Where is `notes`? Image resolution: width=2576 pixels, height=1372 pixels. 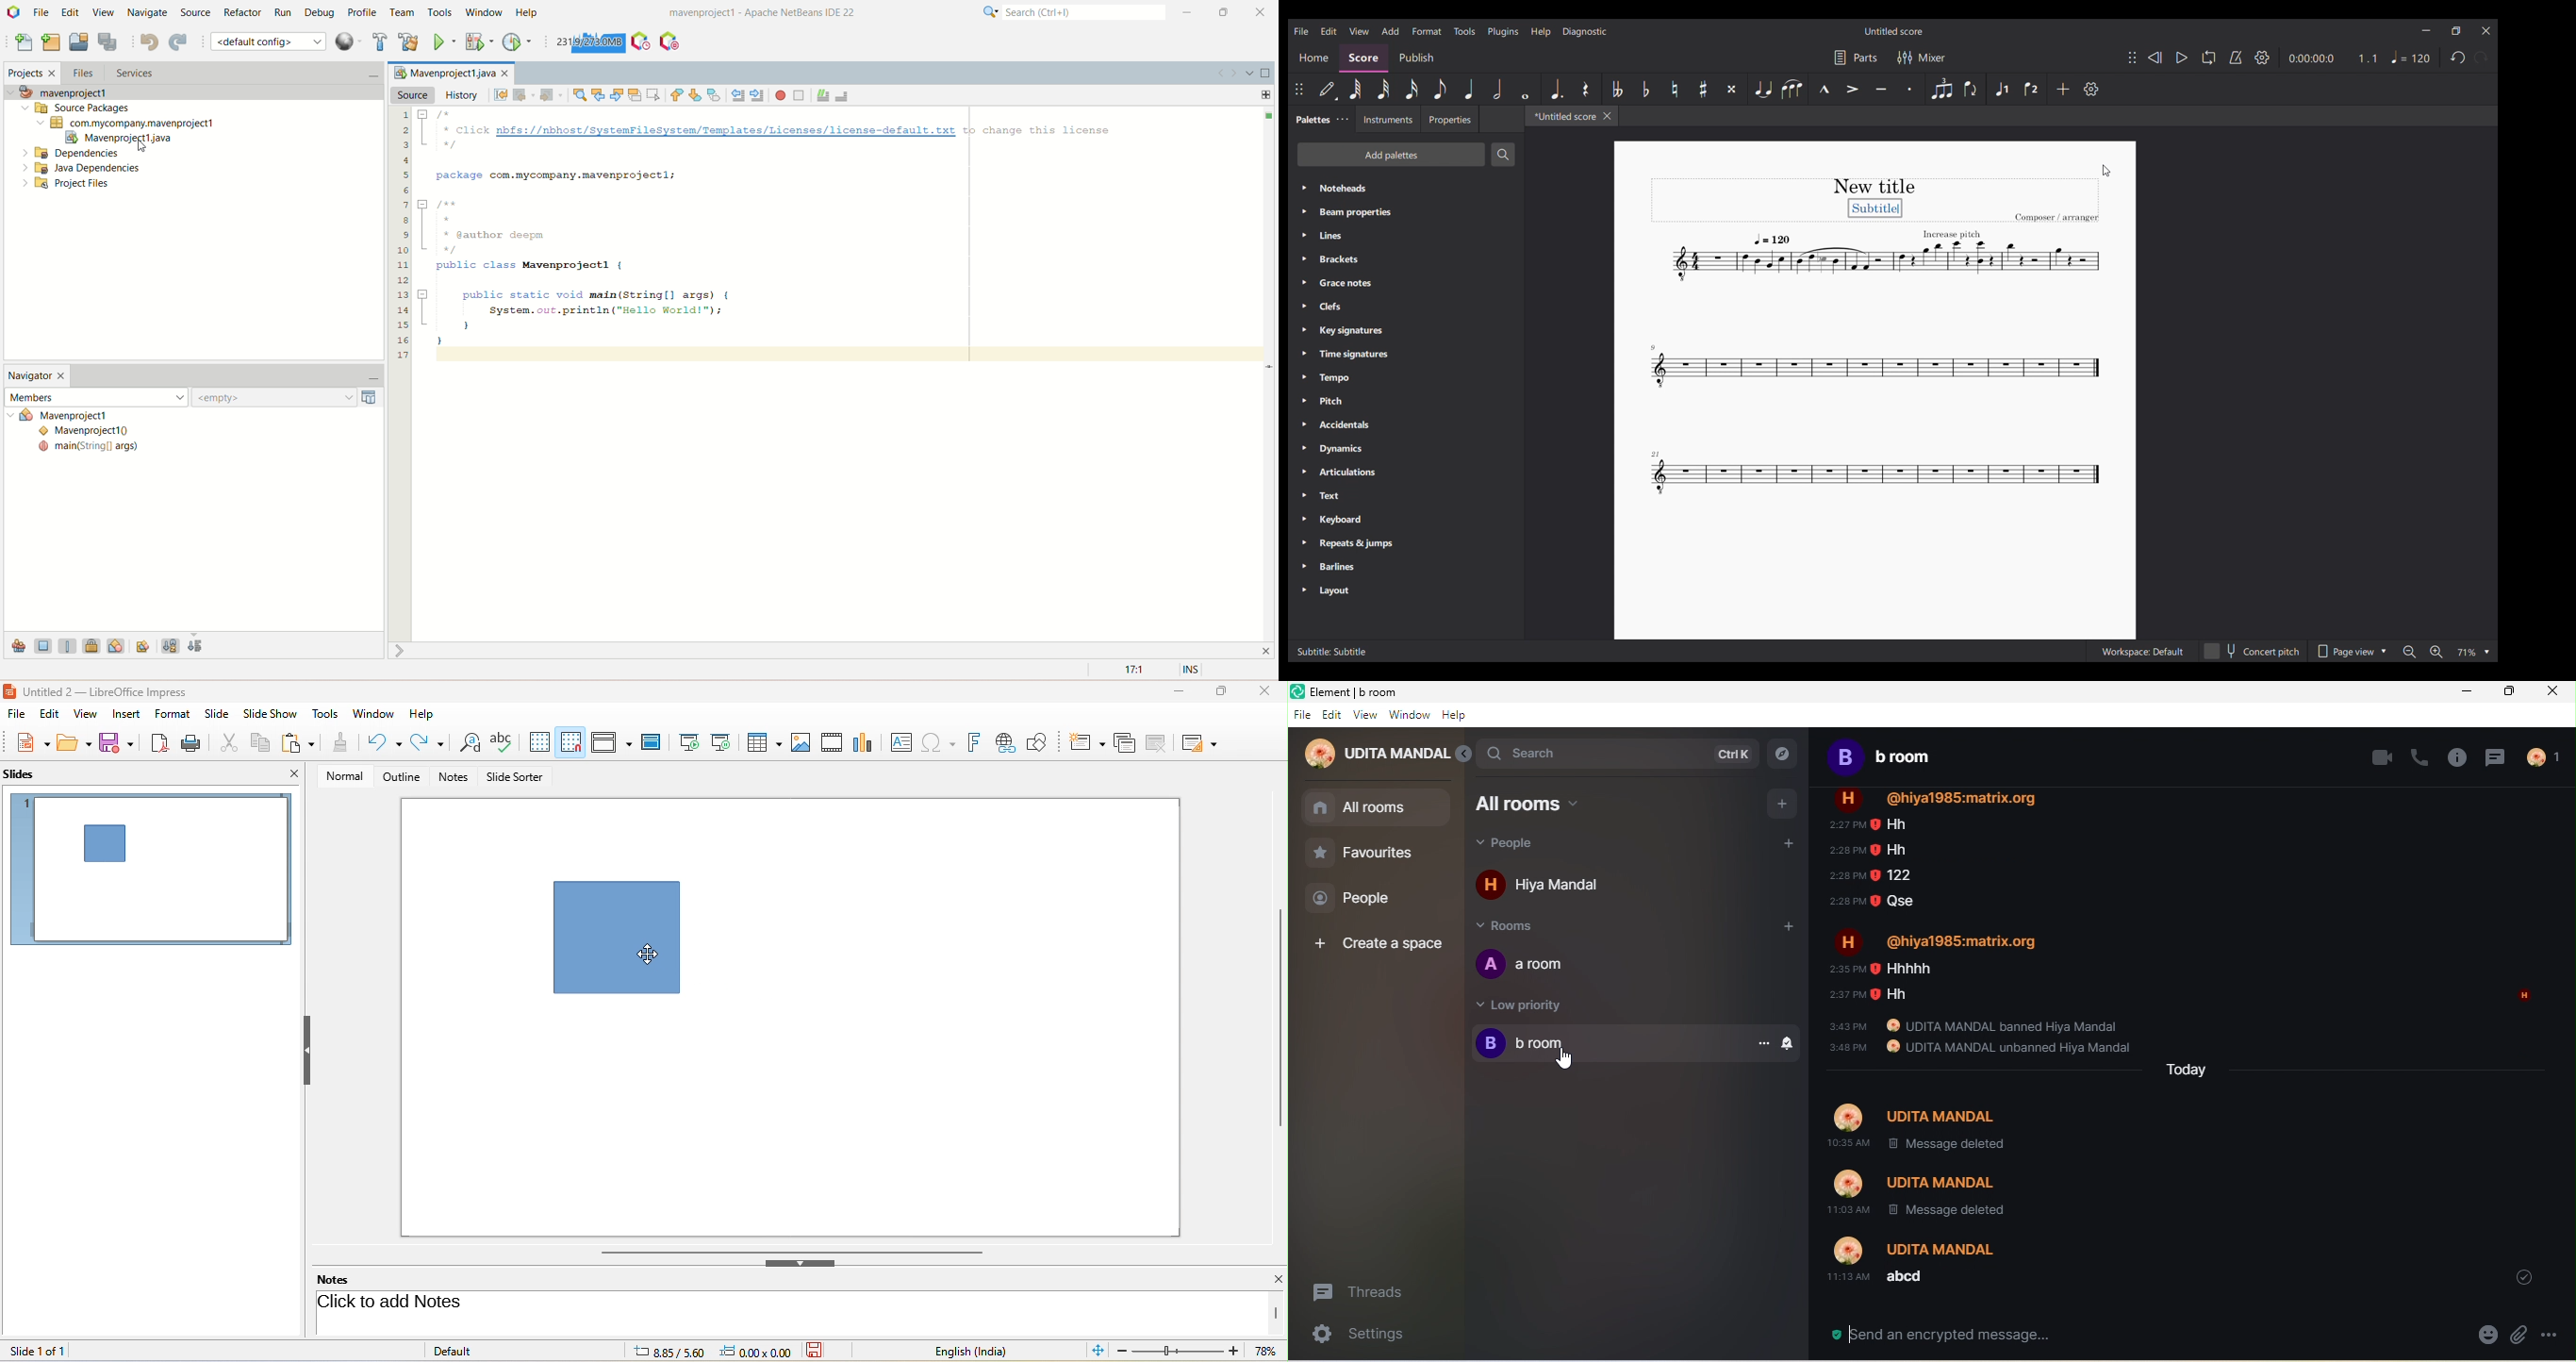
notes is located at coordinates (455, 778).